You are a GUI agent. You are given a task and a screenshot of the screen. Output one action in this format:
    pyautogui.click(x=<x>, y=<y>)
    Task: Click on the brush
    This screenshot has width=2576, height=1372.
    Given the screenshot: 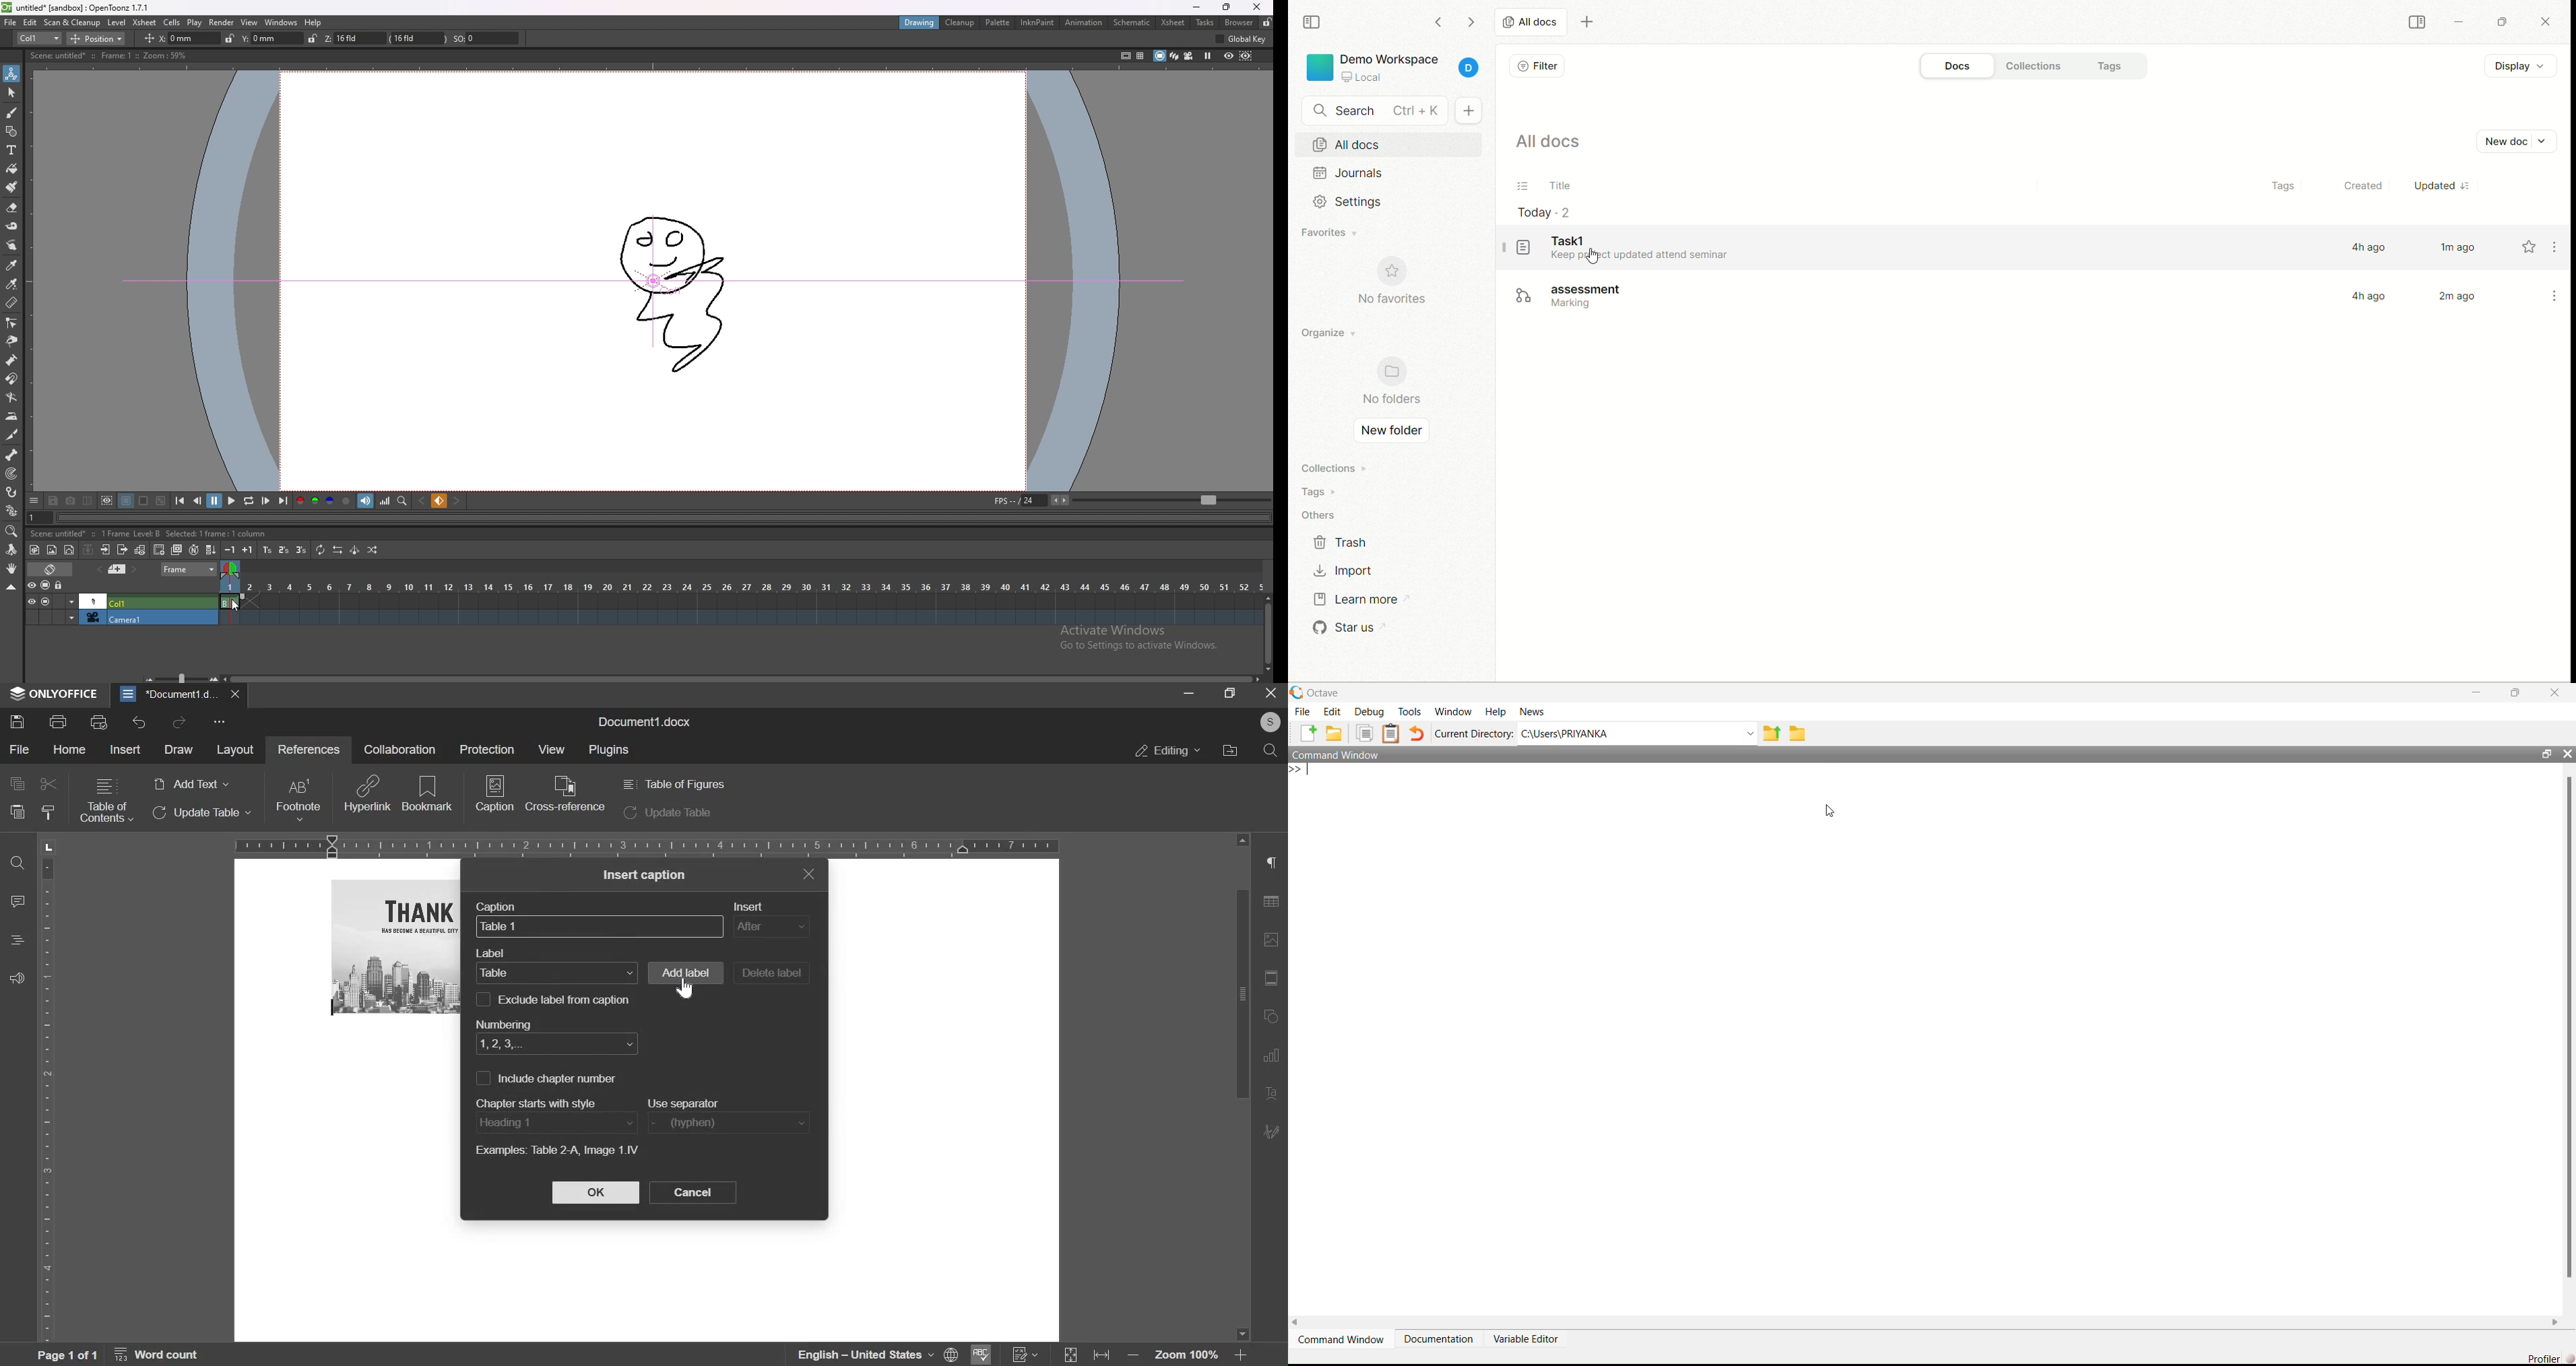 What is the action you would take?
    pyautogui.click(x=12, y=113)
    